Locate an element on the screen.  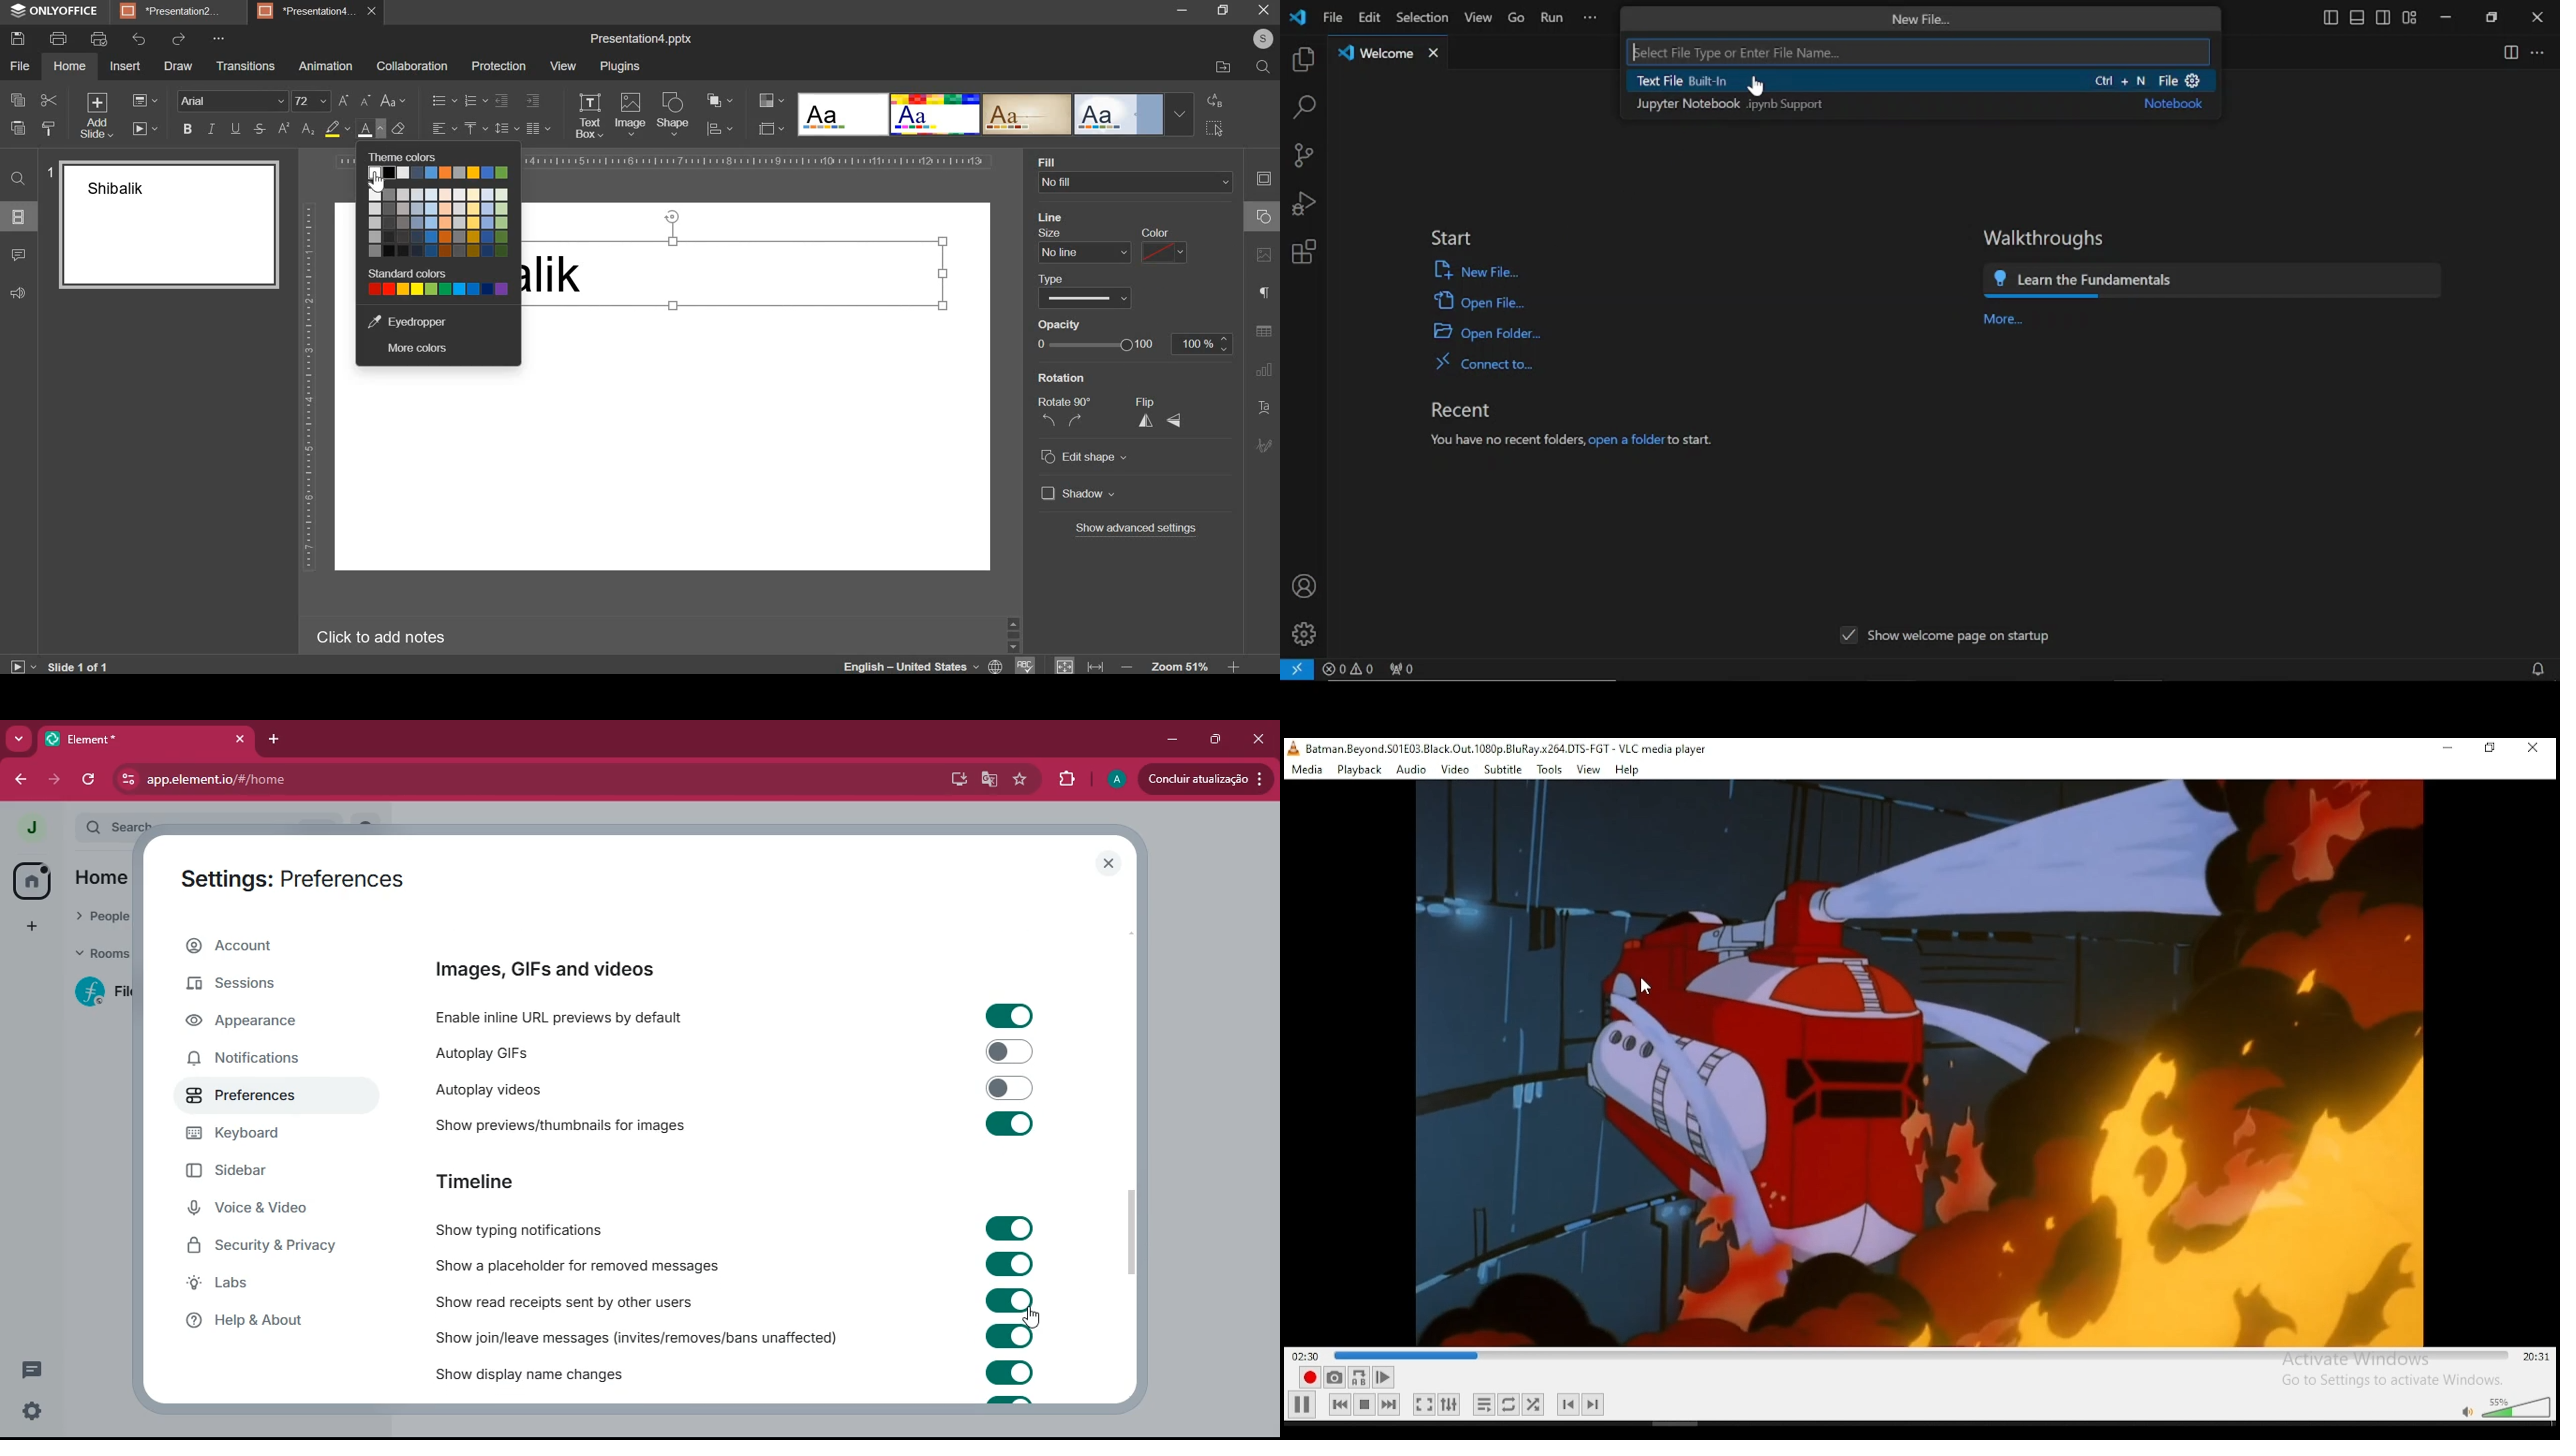
images, GIFs and videos is located at coordinates (544, 970).